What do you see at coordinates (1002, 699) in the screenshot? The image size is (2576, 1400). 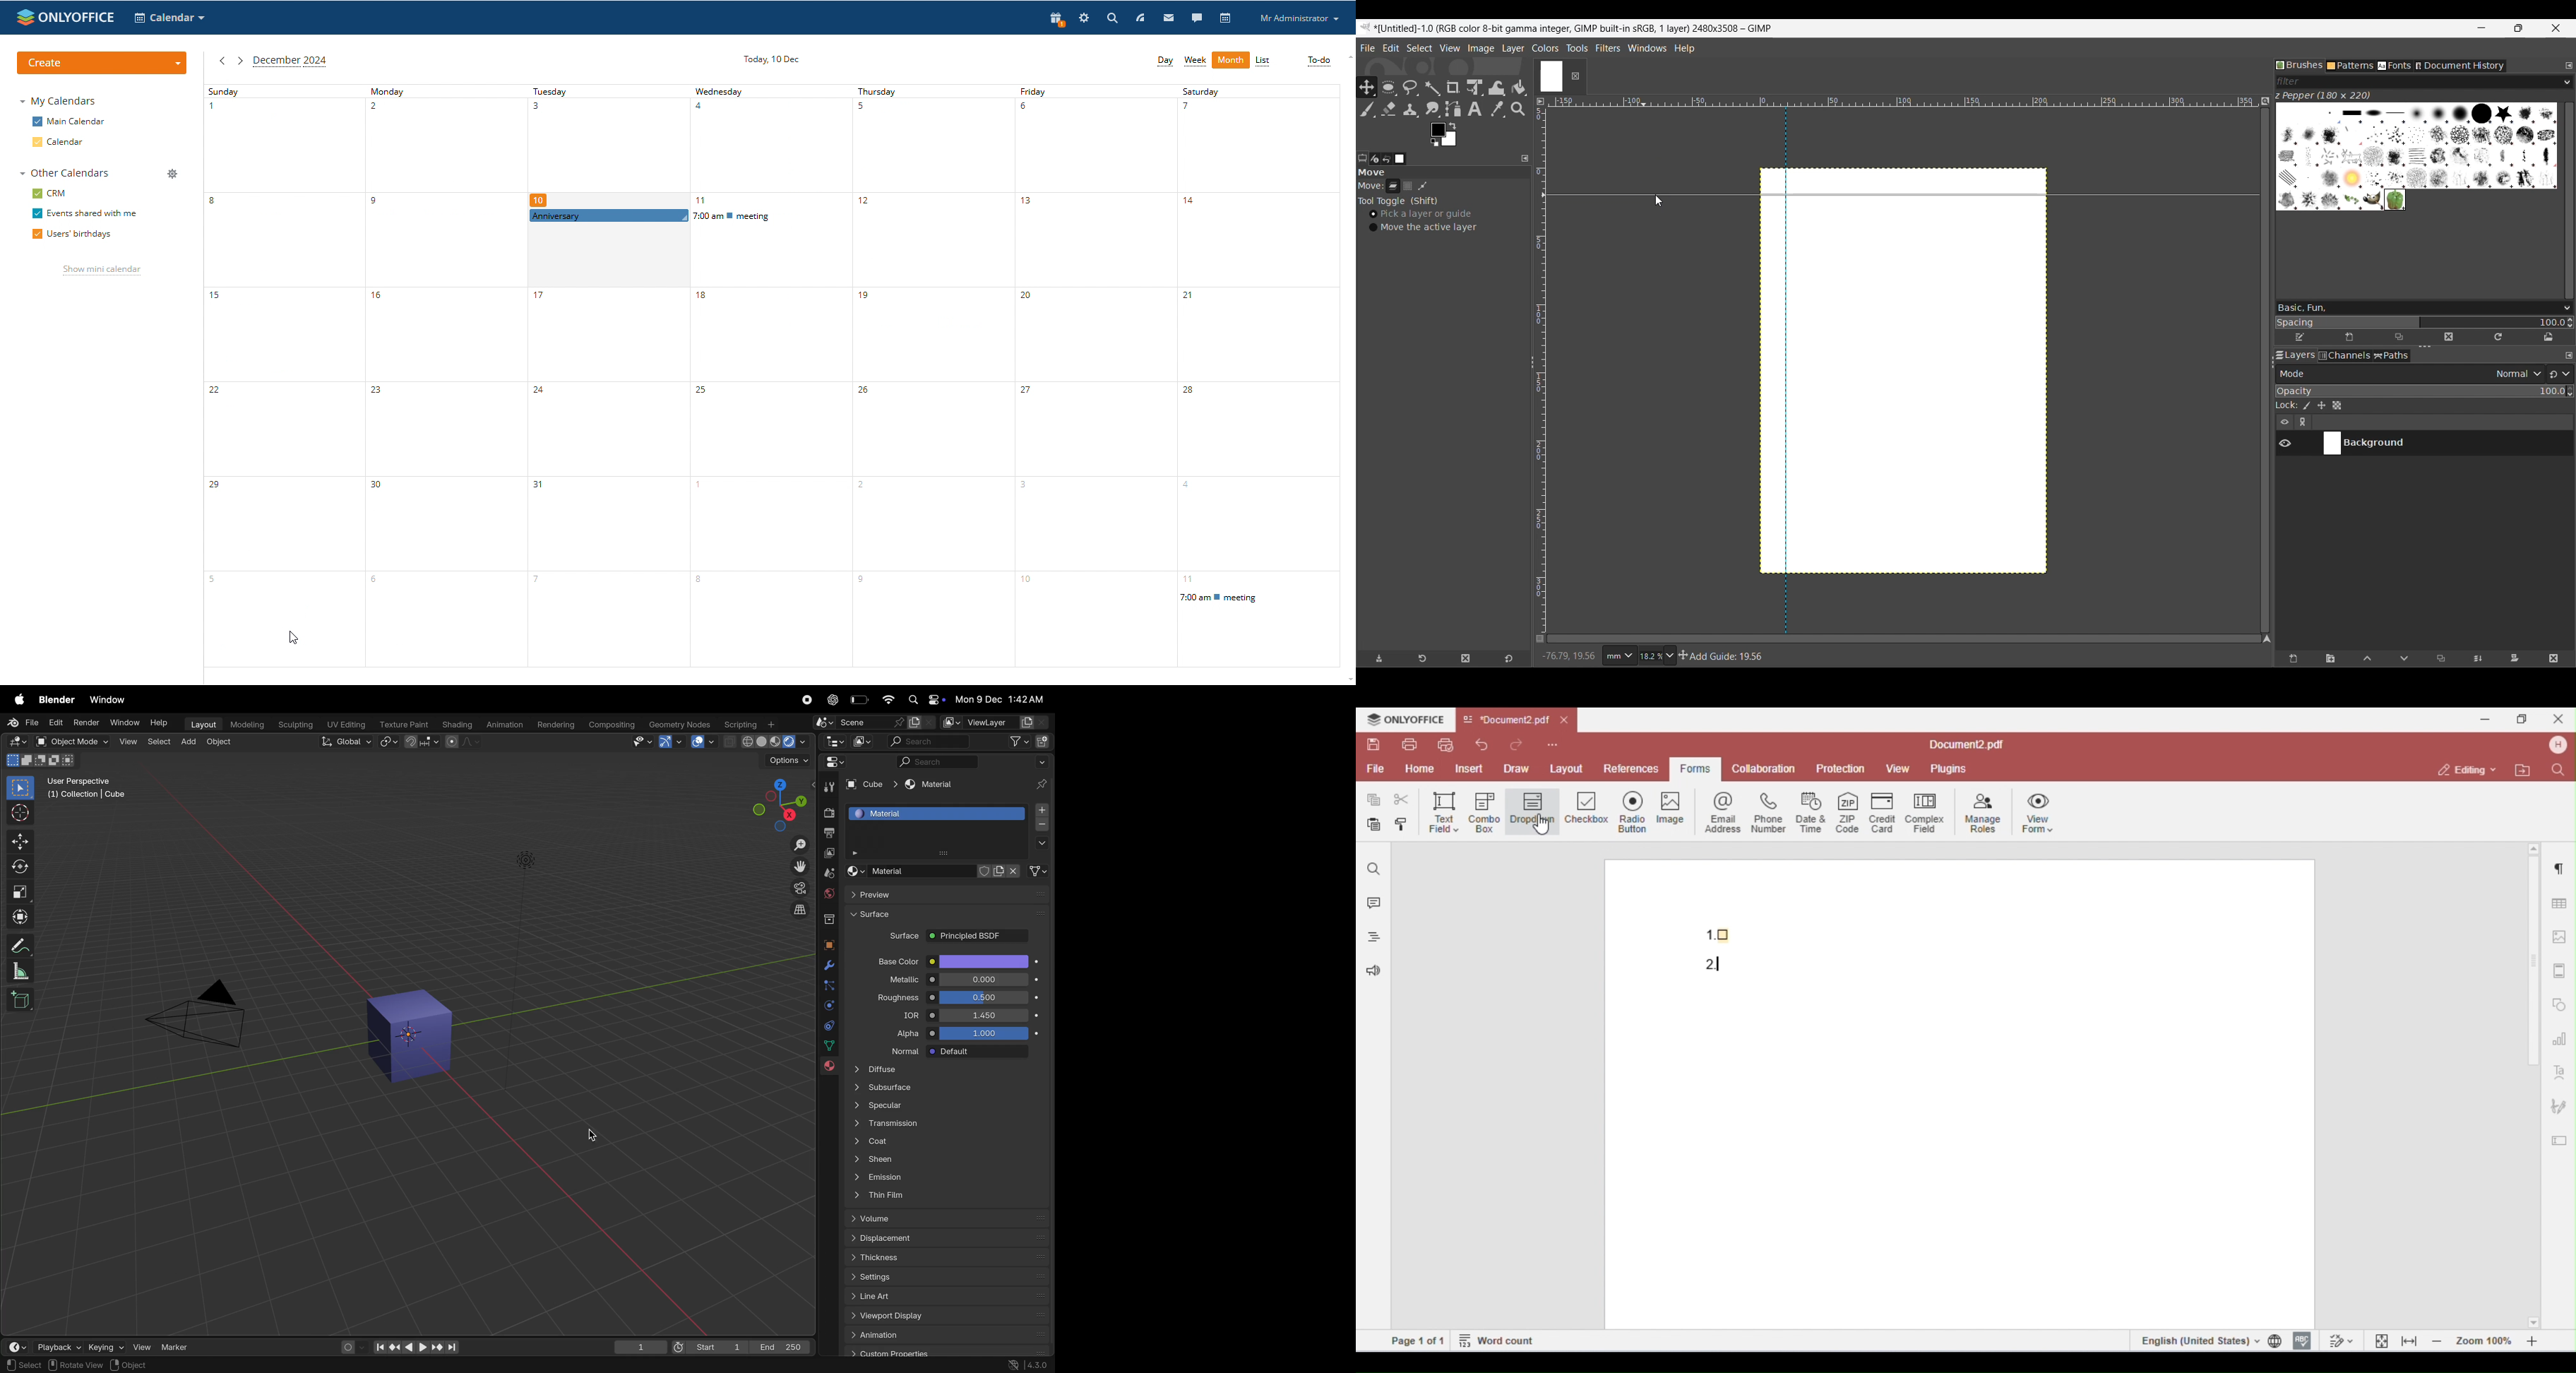 I see `date and time` at bounding box center [1002, 699].